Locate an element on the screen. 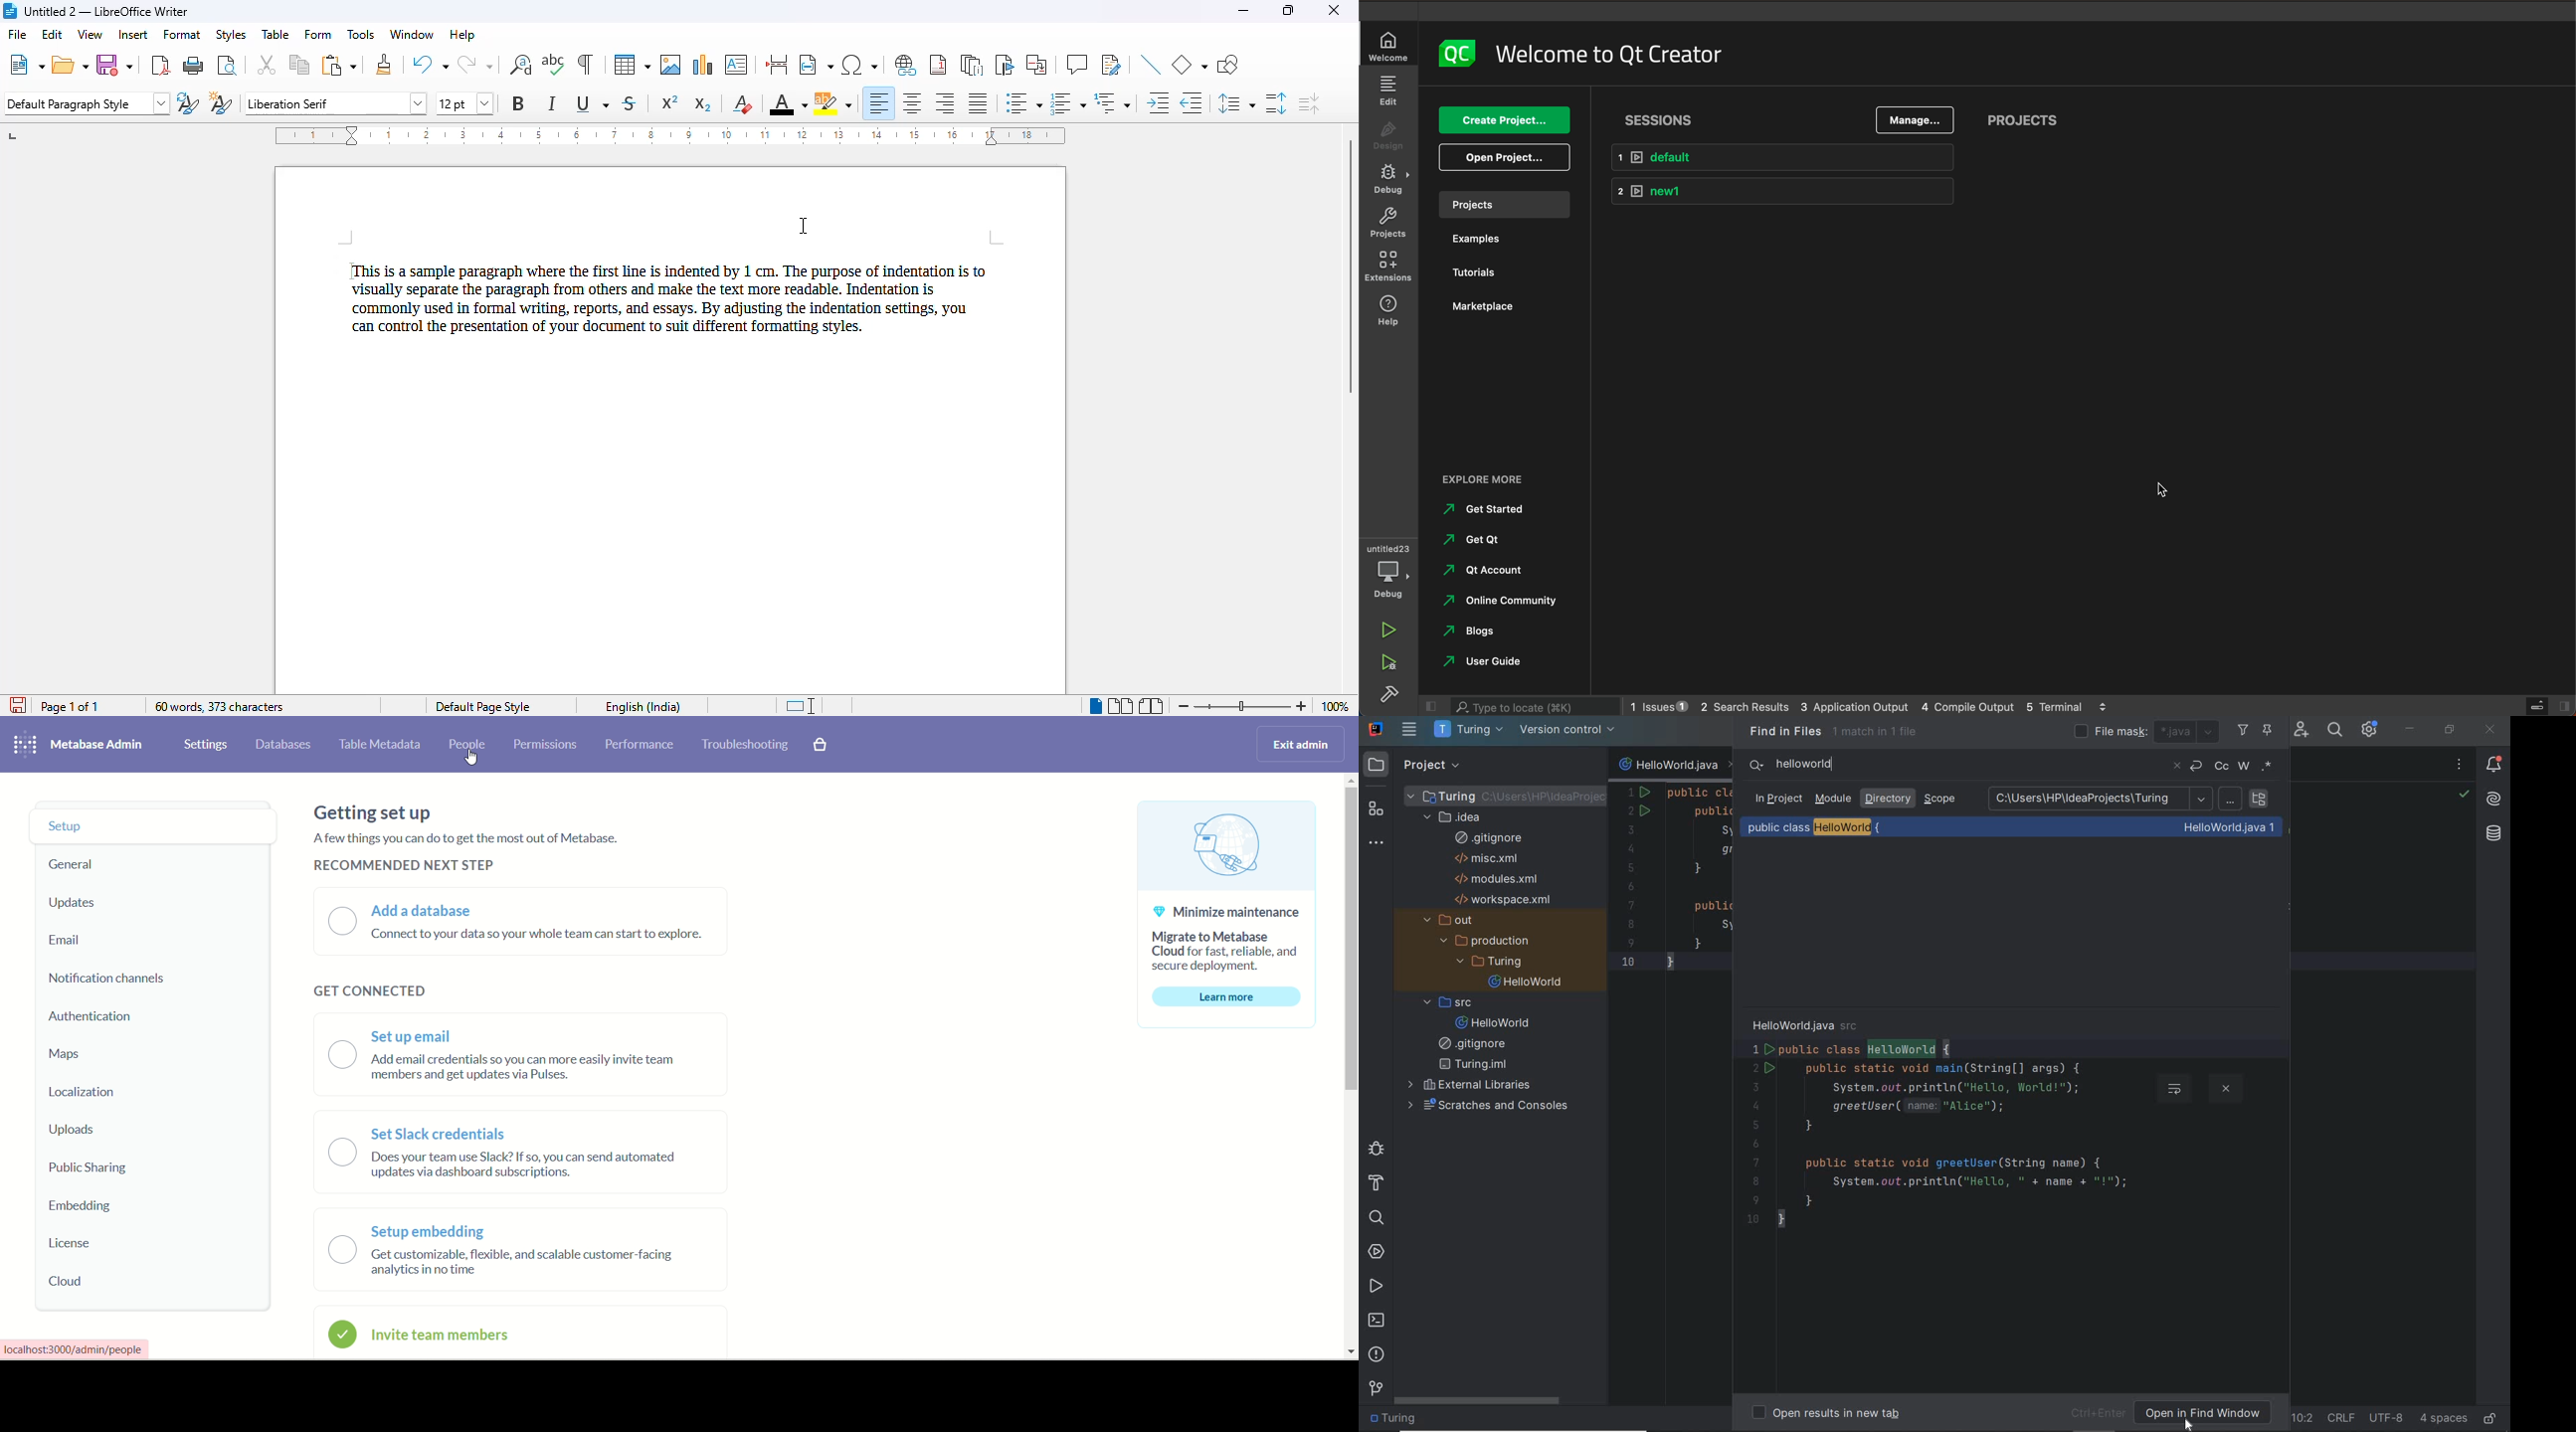  compile output is located at coordinates (1968, 705).